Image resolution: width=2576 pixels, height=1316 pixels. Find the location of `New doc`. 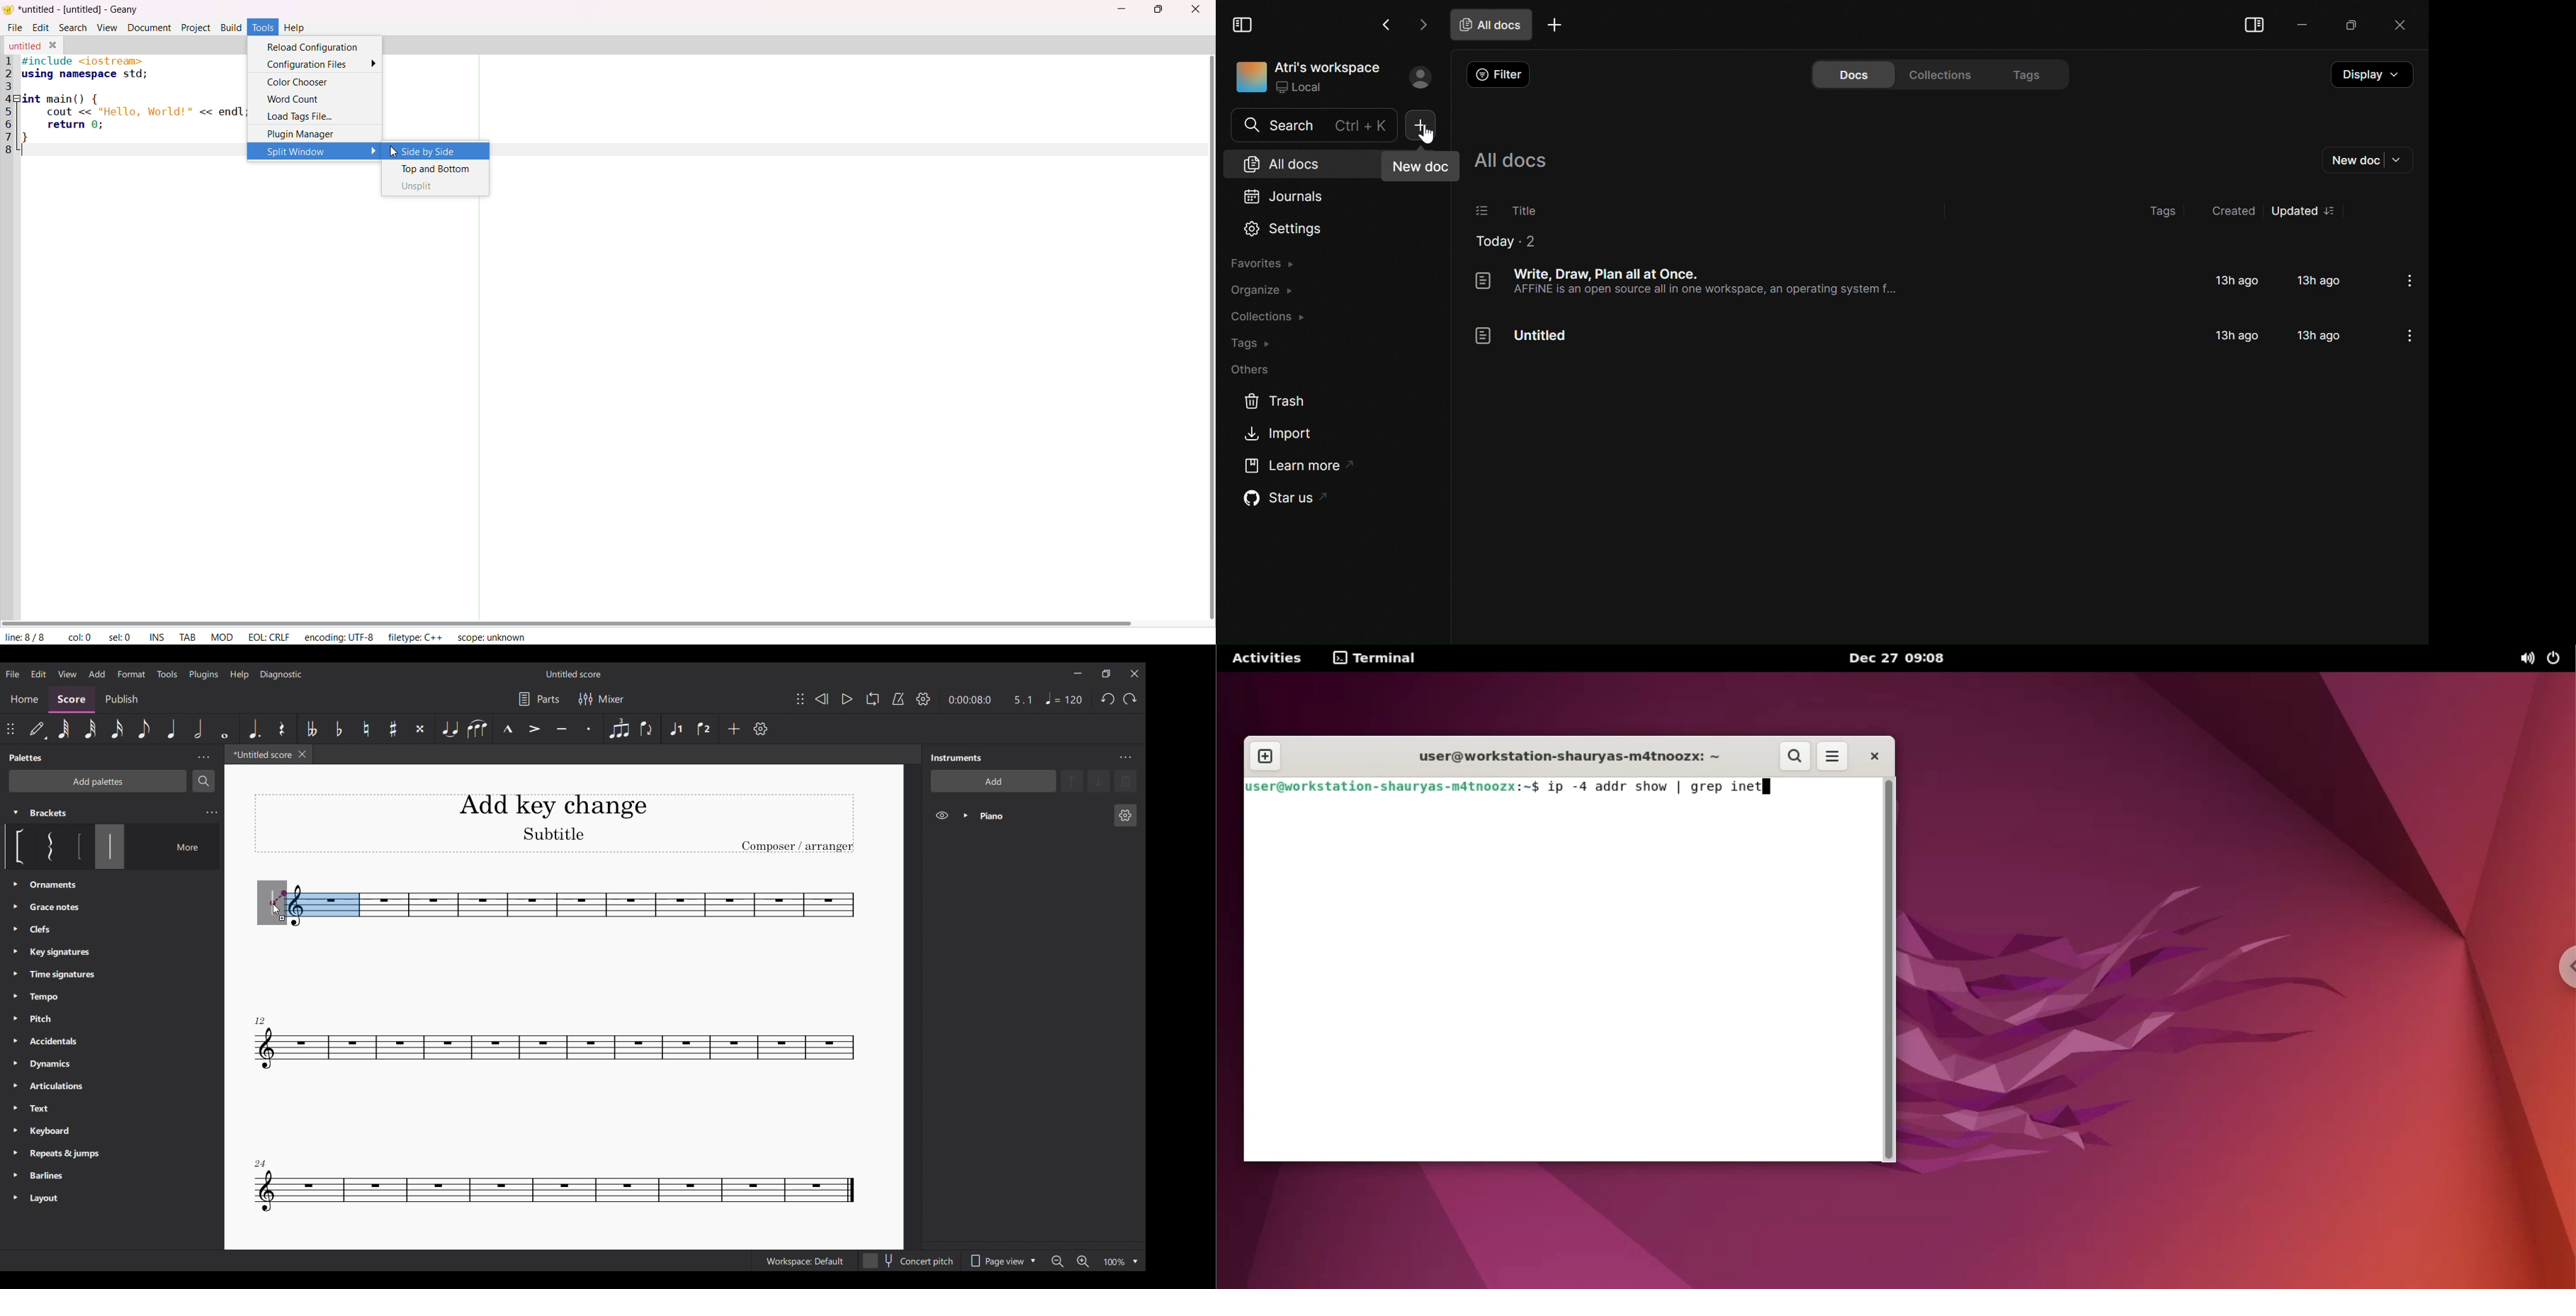

New doc is located at coordinates (1422, 126).